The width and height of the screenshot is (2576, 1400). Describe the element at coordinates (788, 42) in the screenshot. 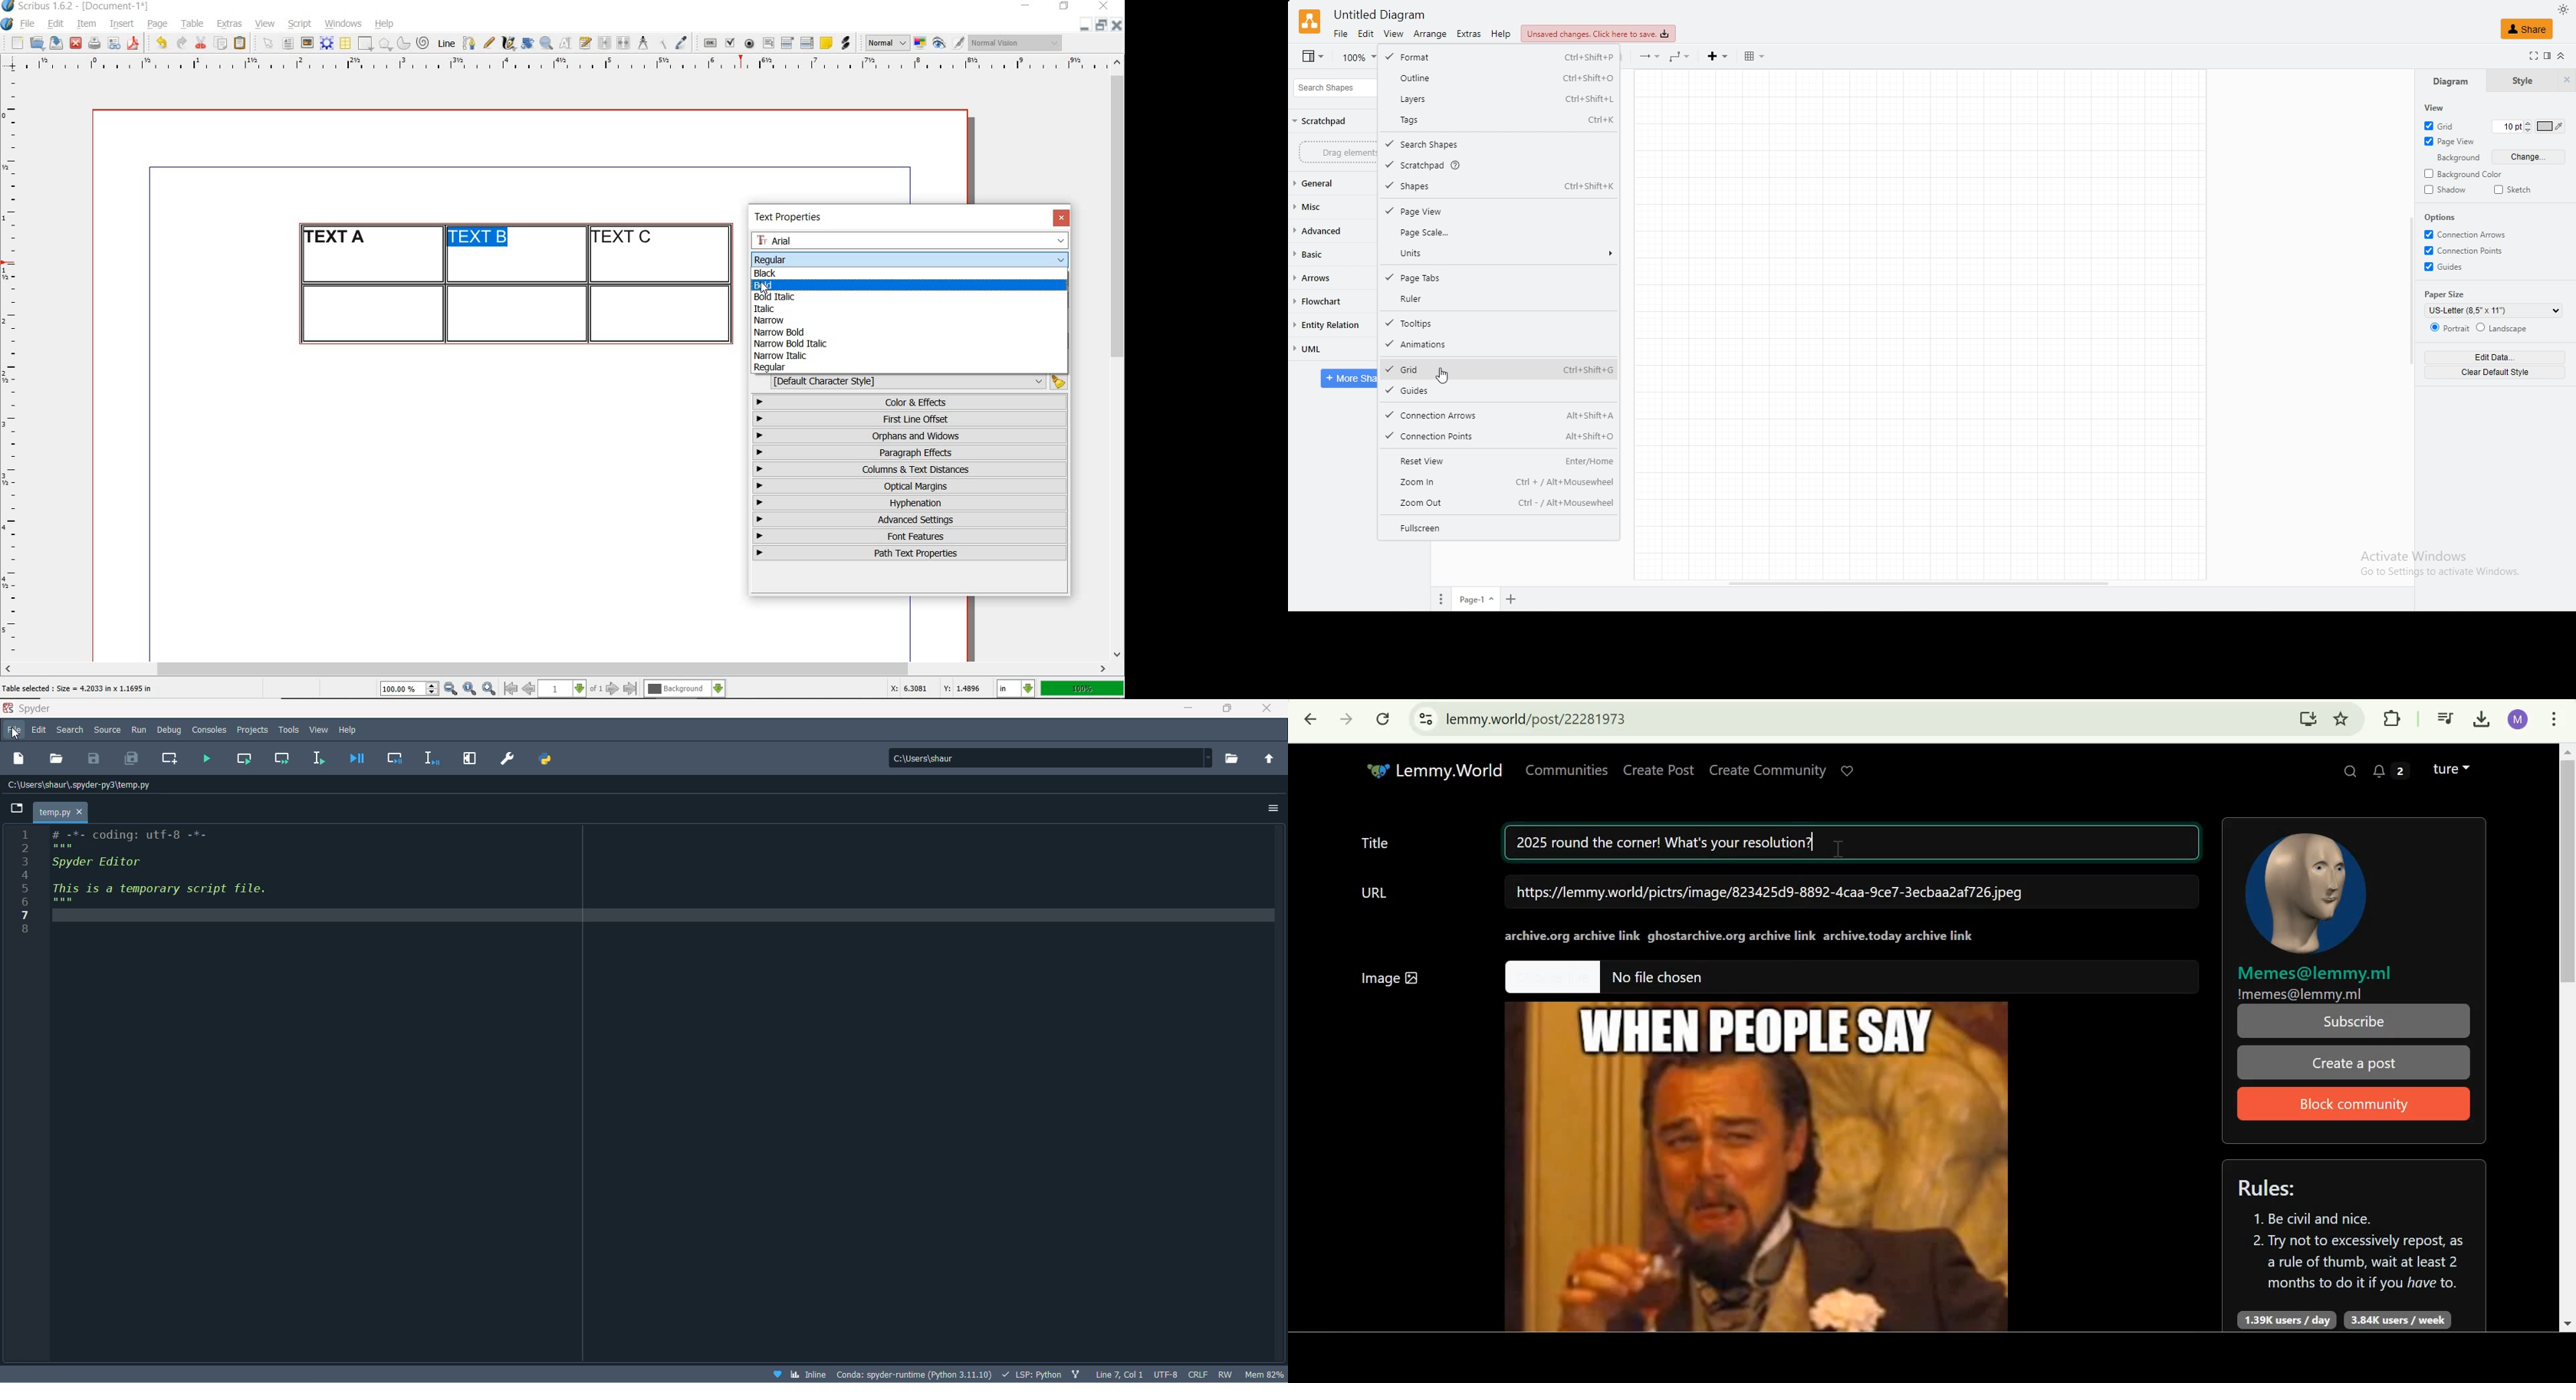

I see `pdf combo box` at that location.